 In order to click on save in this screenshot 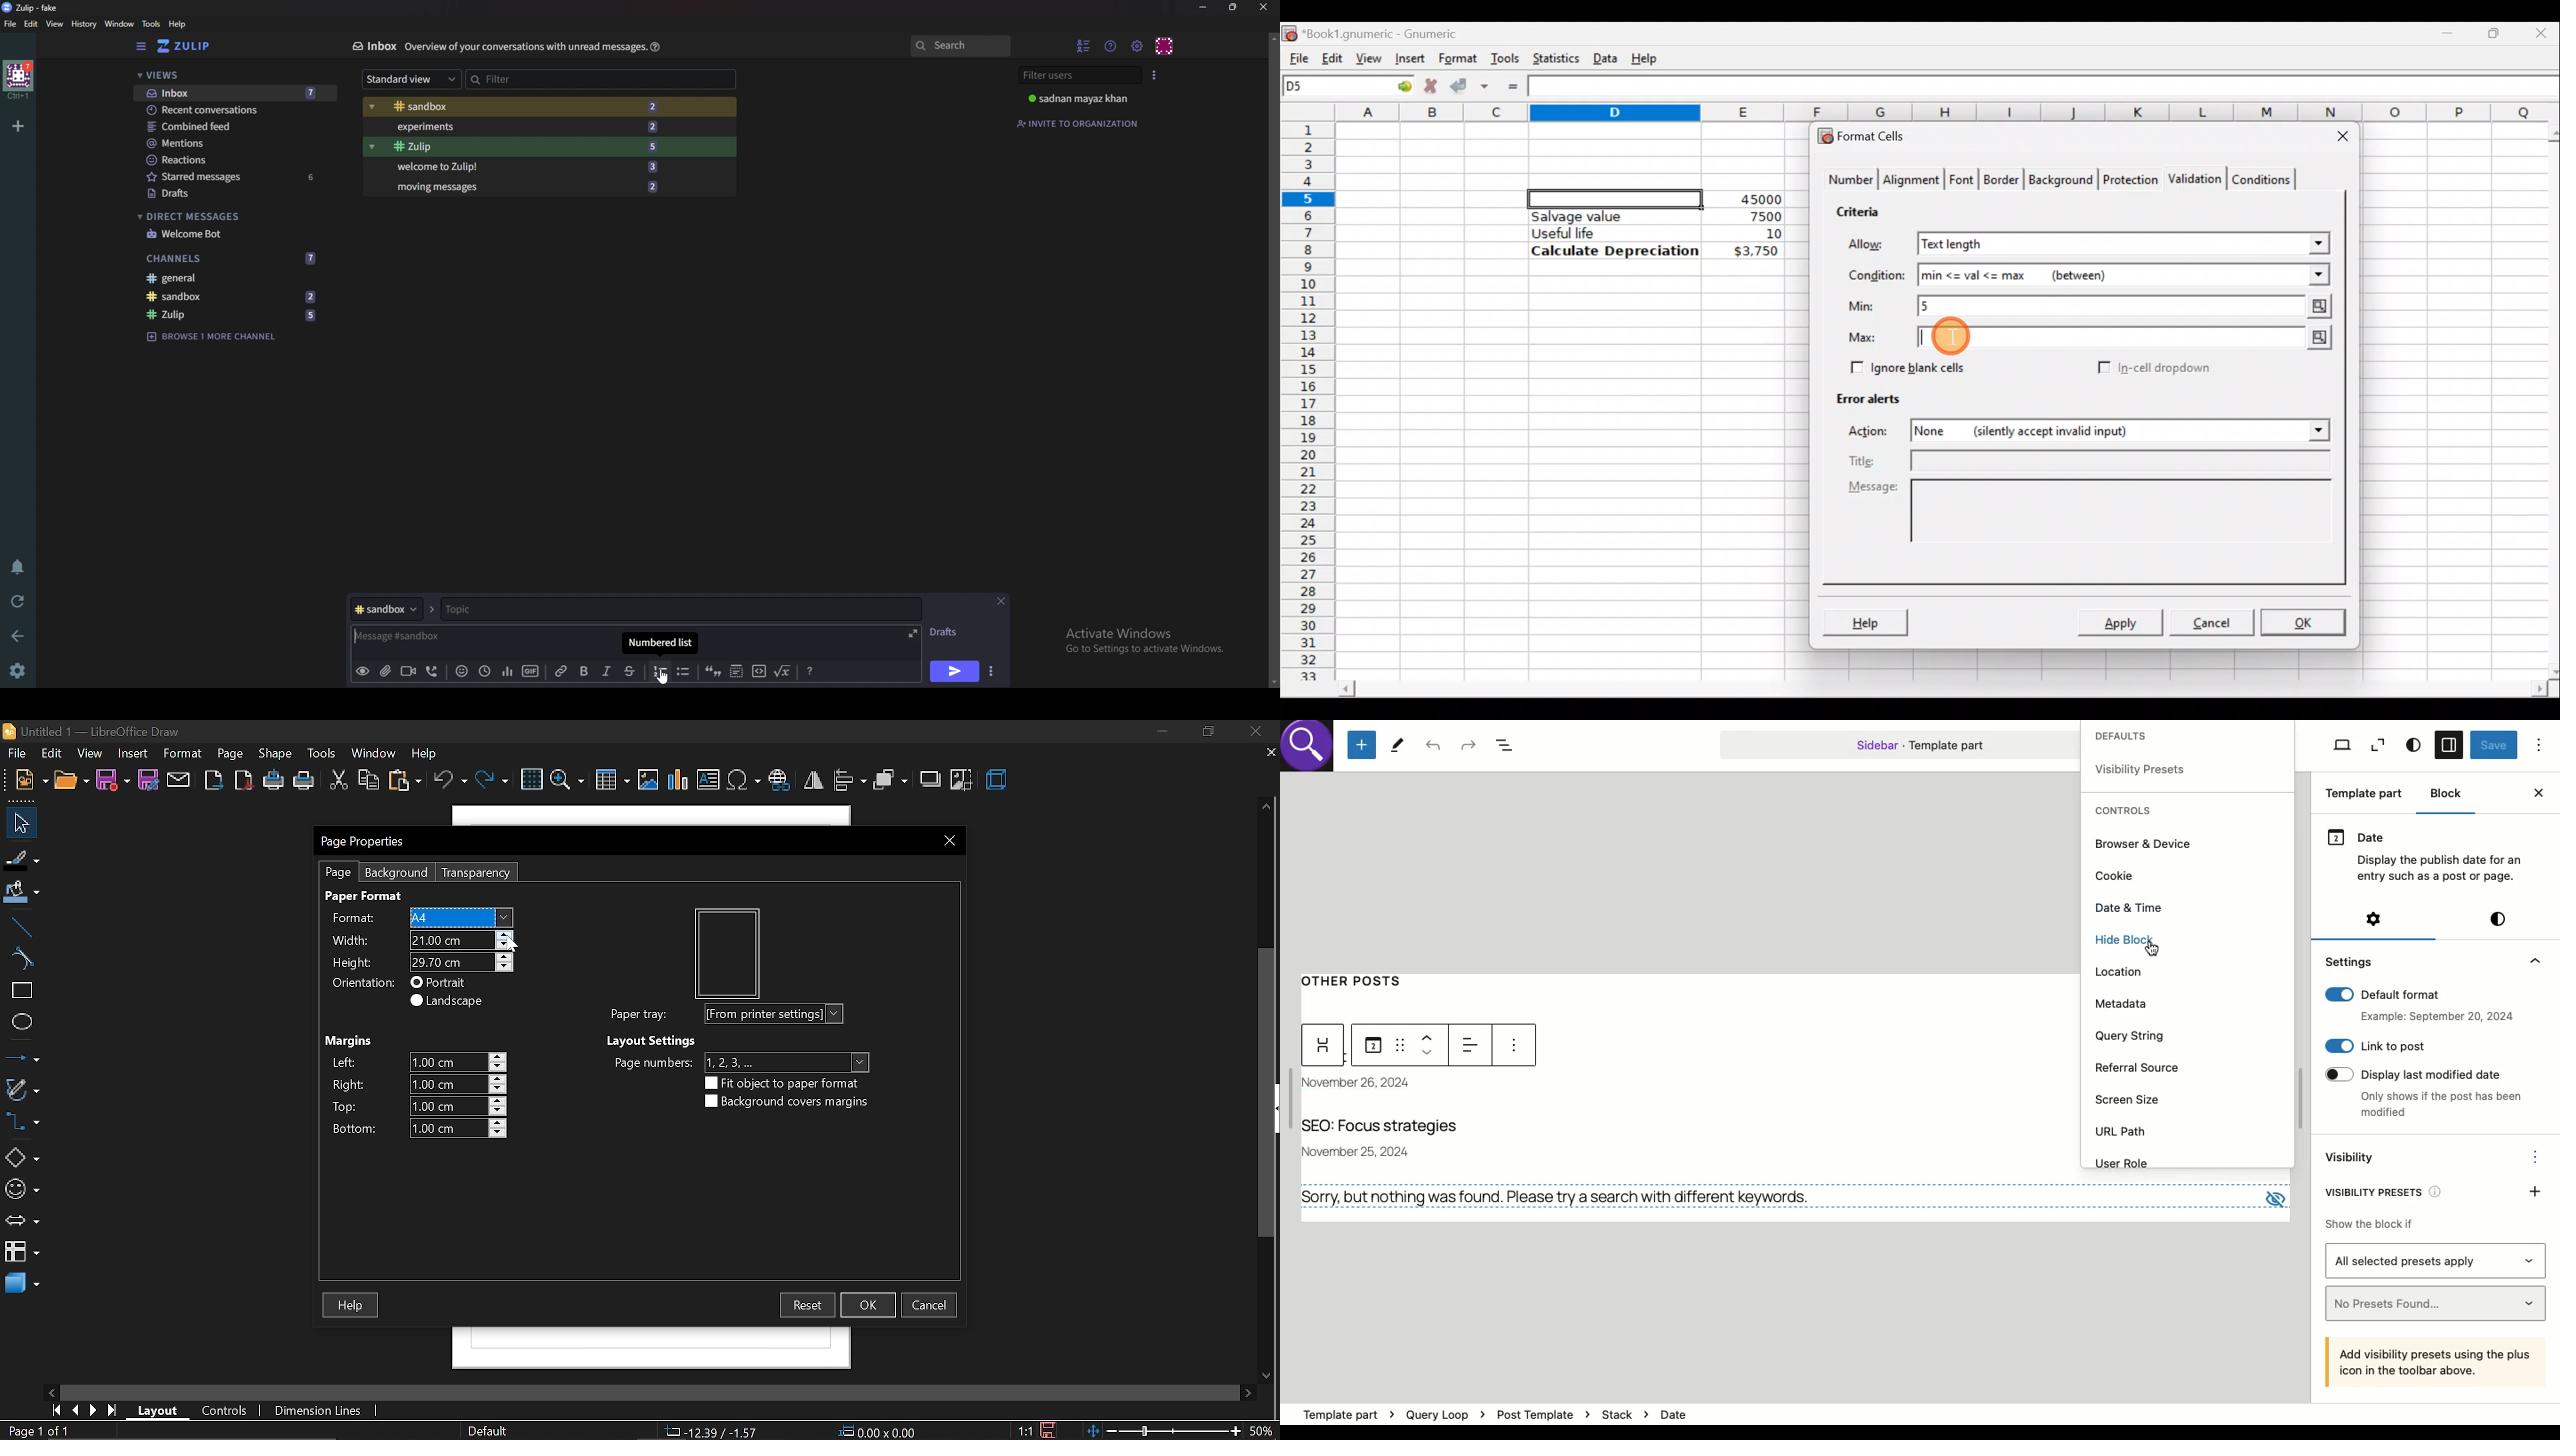, I will do `click(1052, 1429)`.